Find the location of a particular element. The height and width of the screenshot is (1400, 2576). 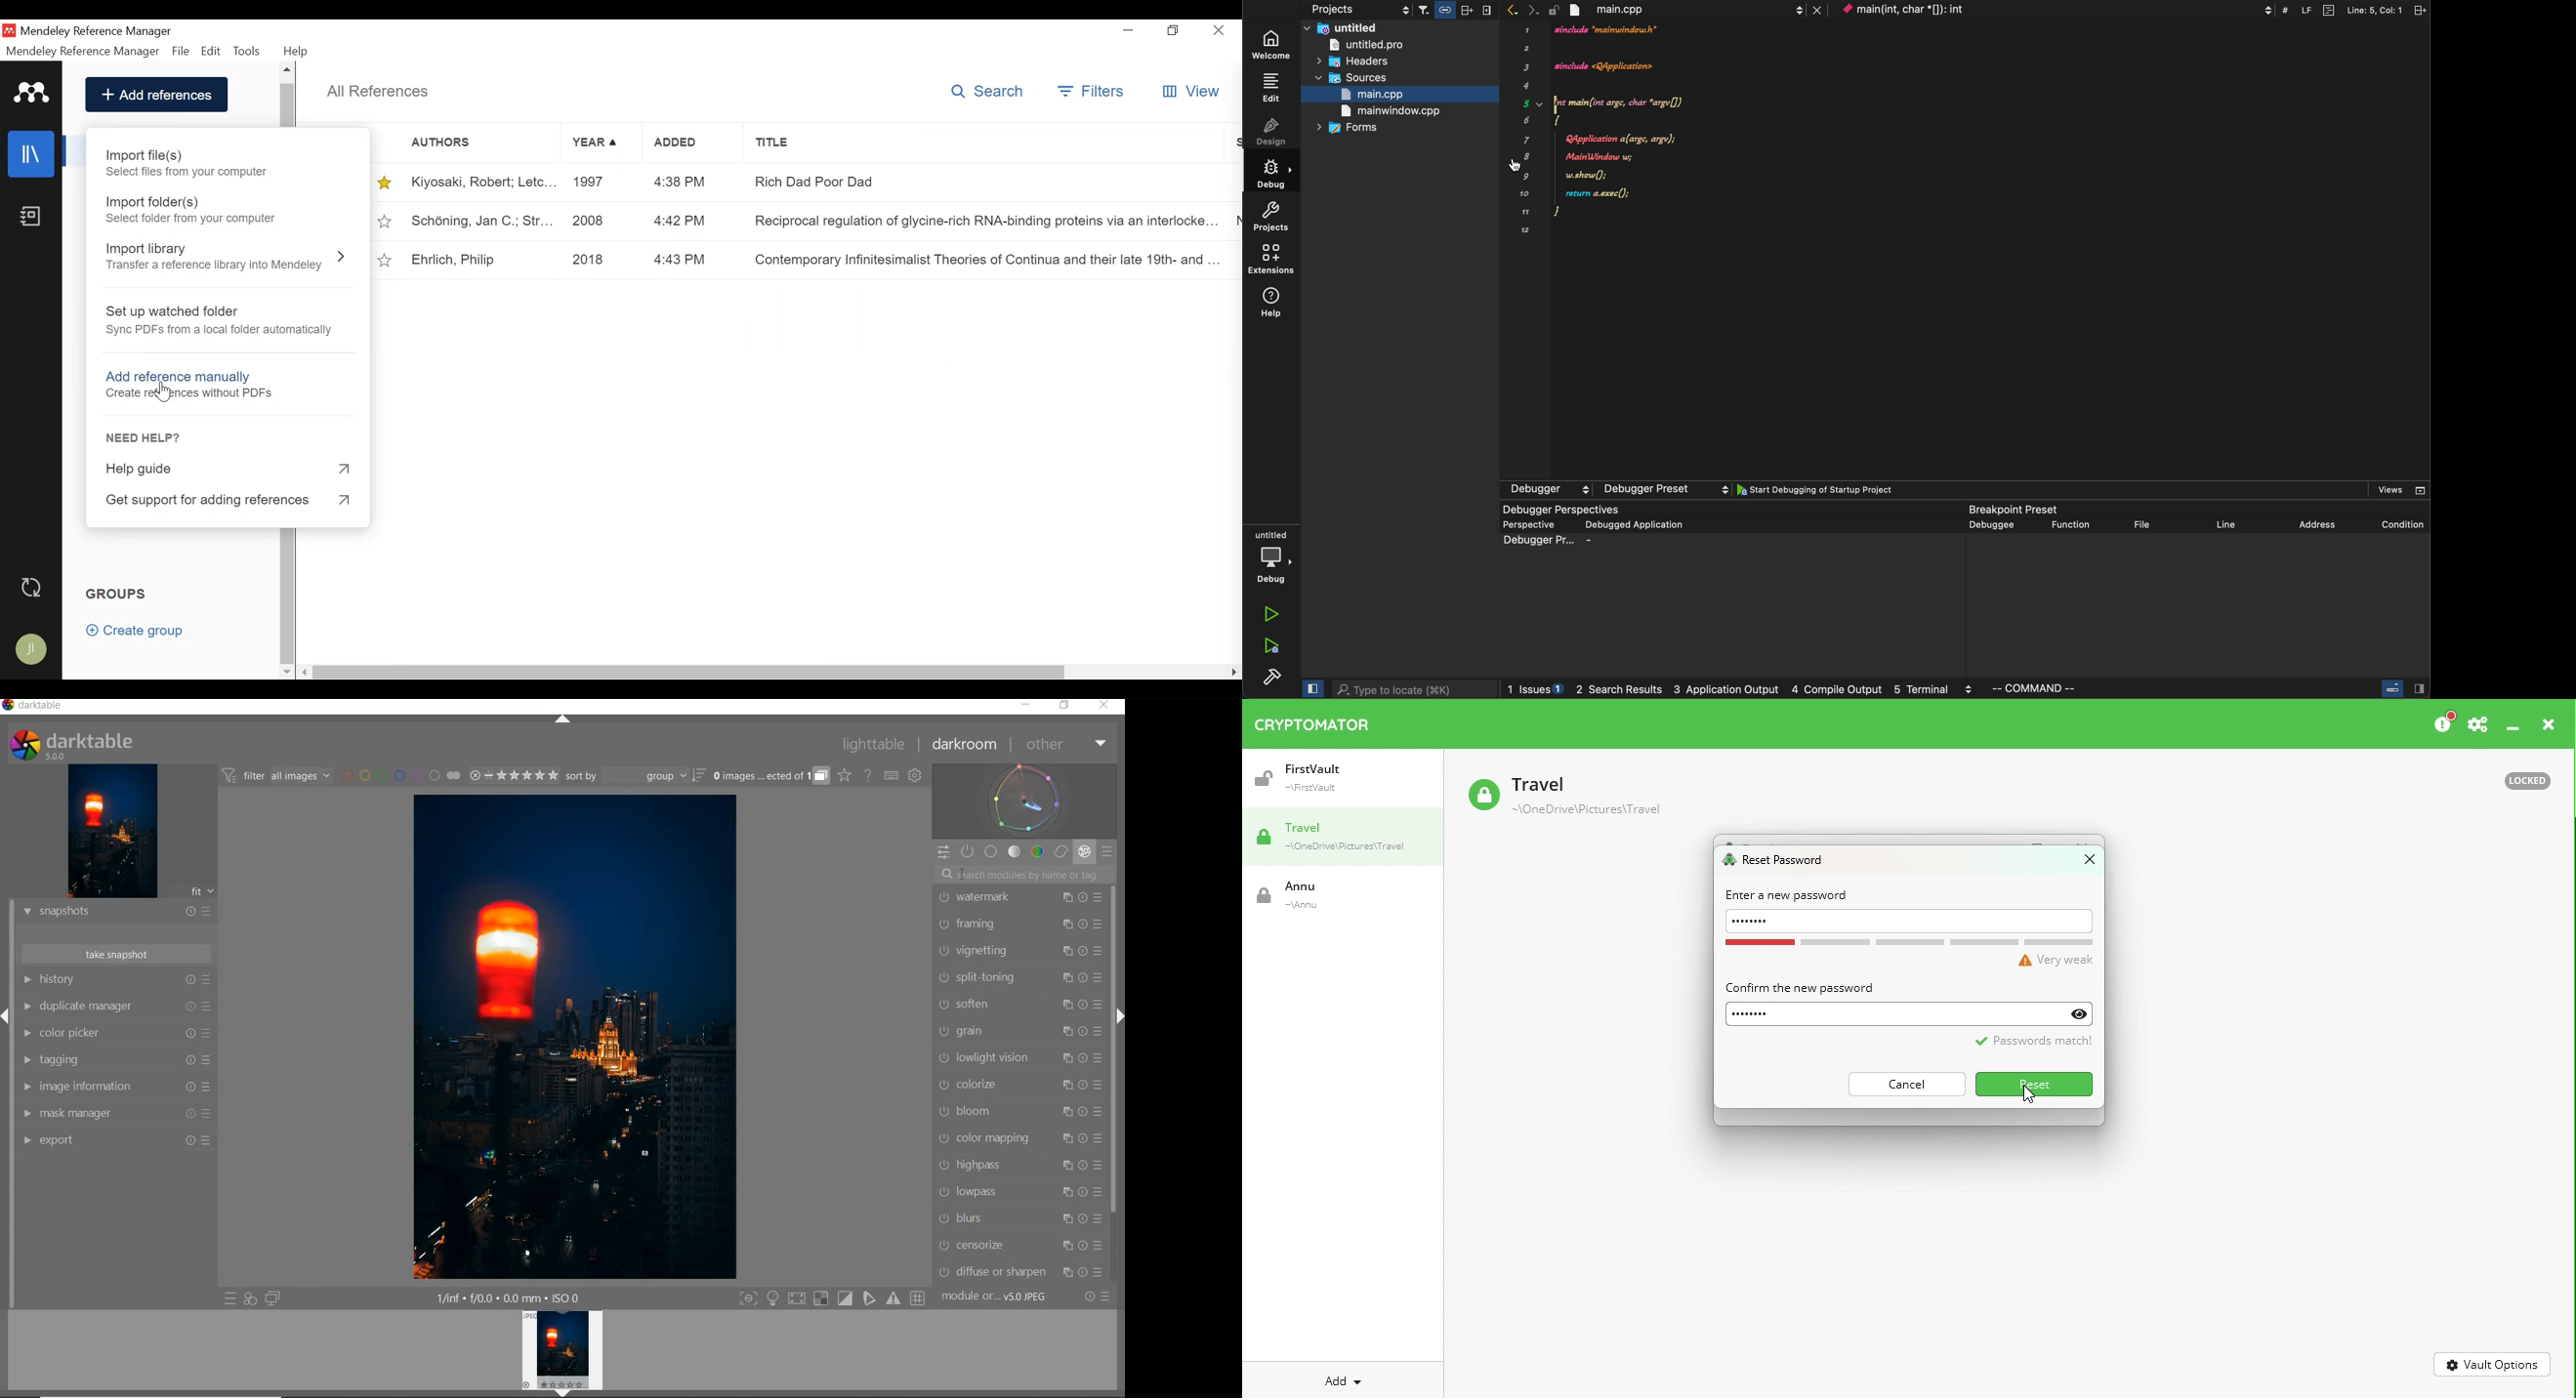

Groups  is located at coordinates (117, 595).